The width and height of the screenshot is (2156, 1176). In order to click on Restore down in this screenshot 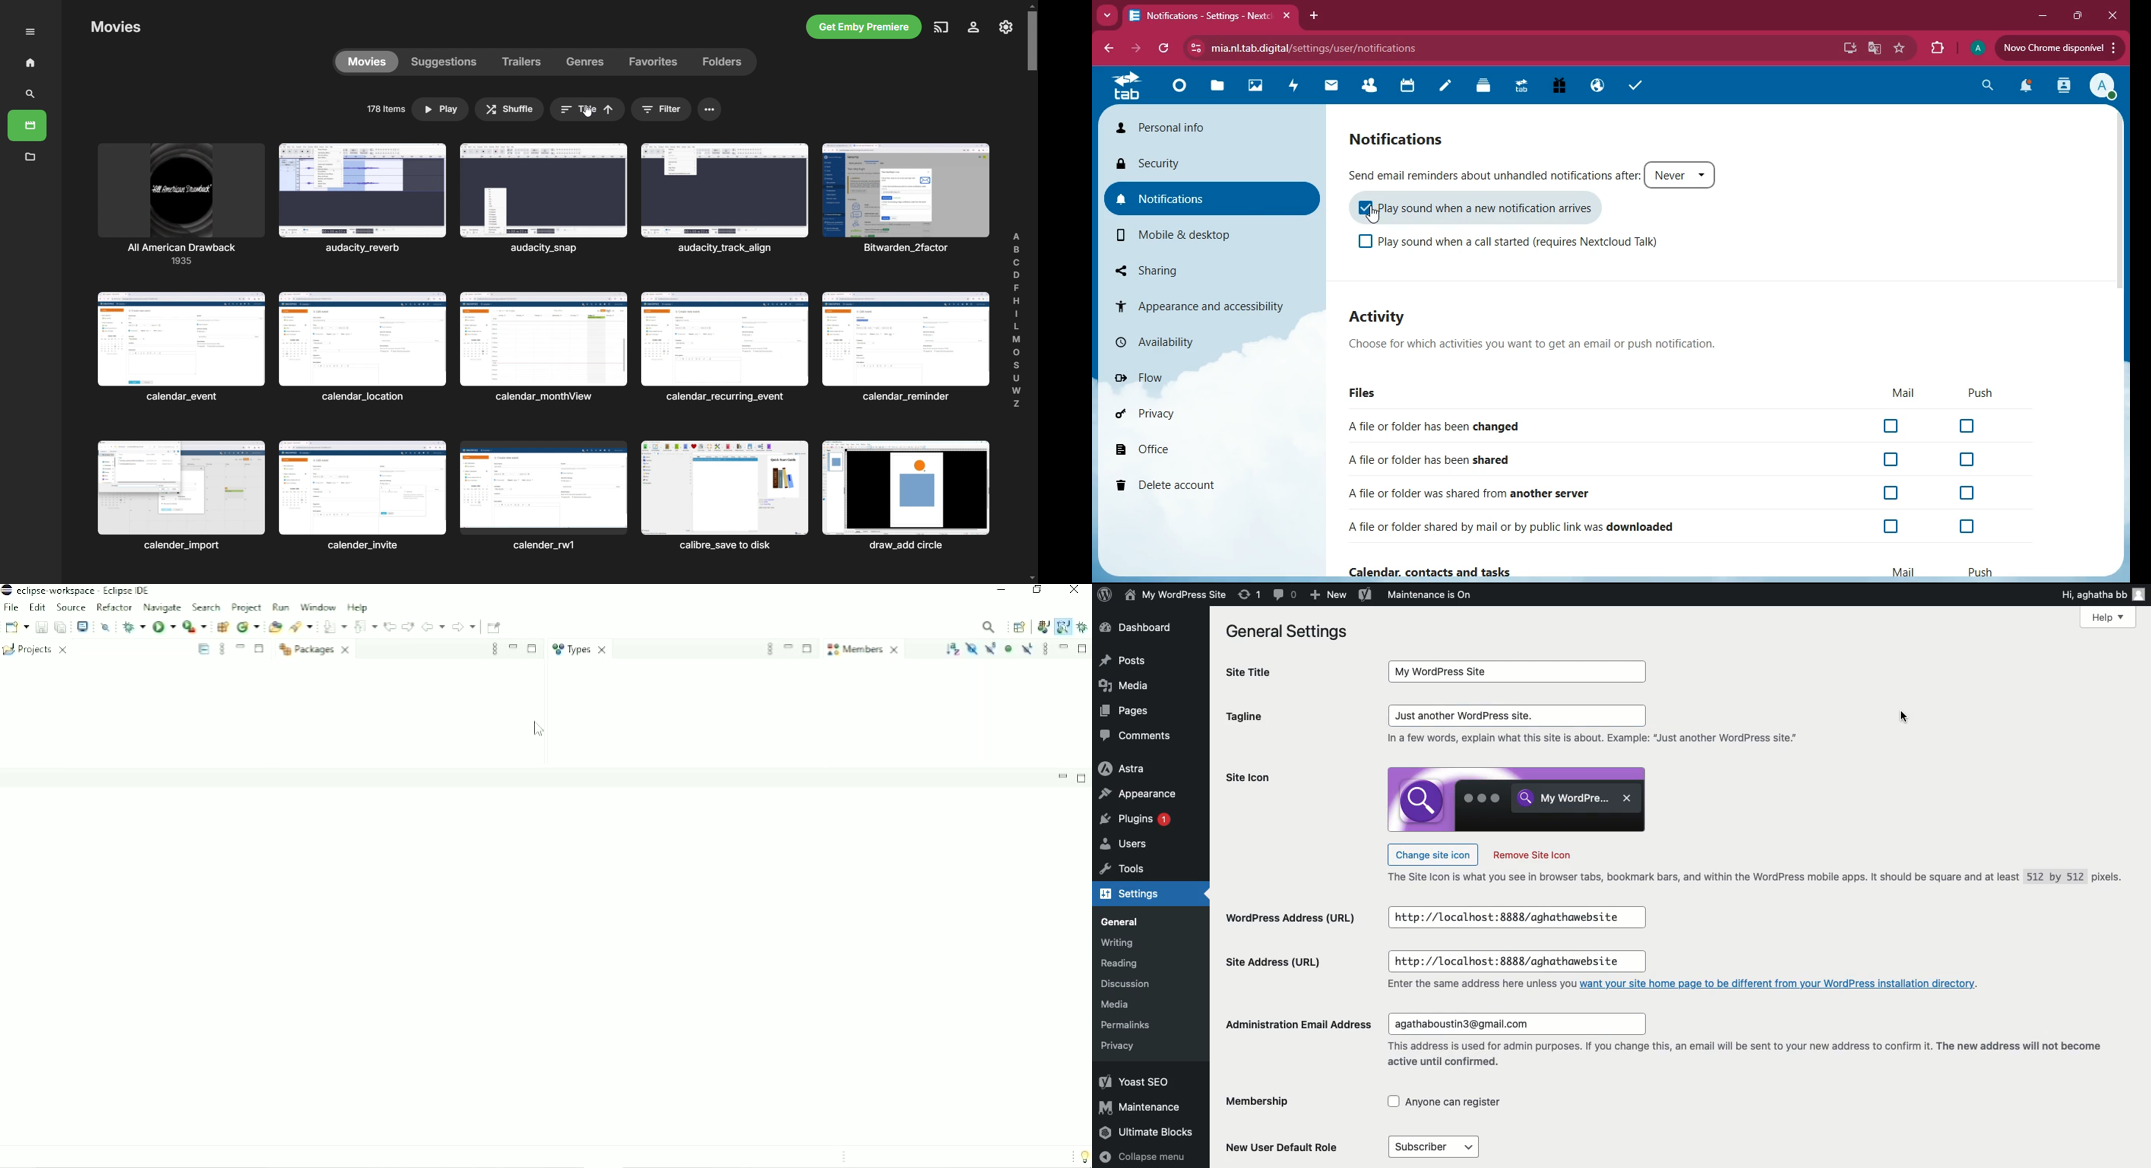, I will do `click(1036, 592)`.